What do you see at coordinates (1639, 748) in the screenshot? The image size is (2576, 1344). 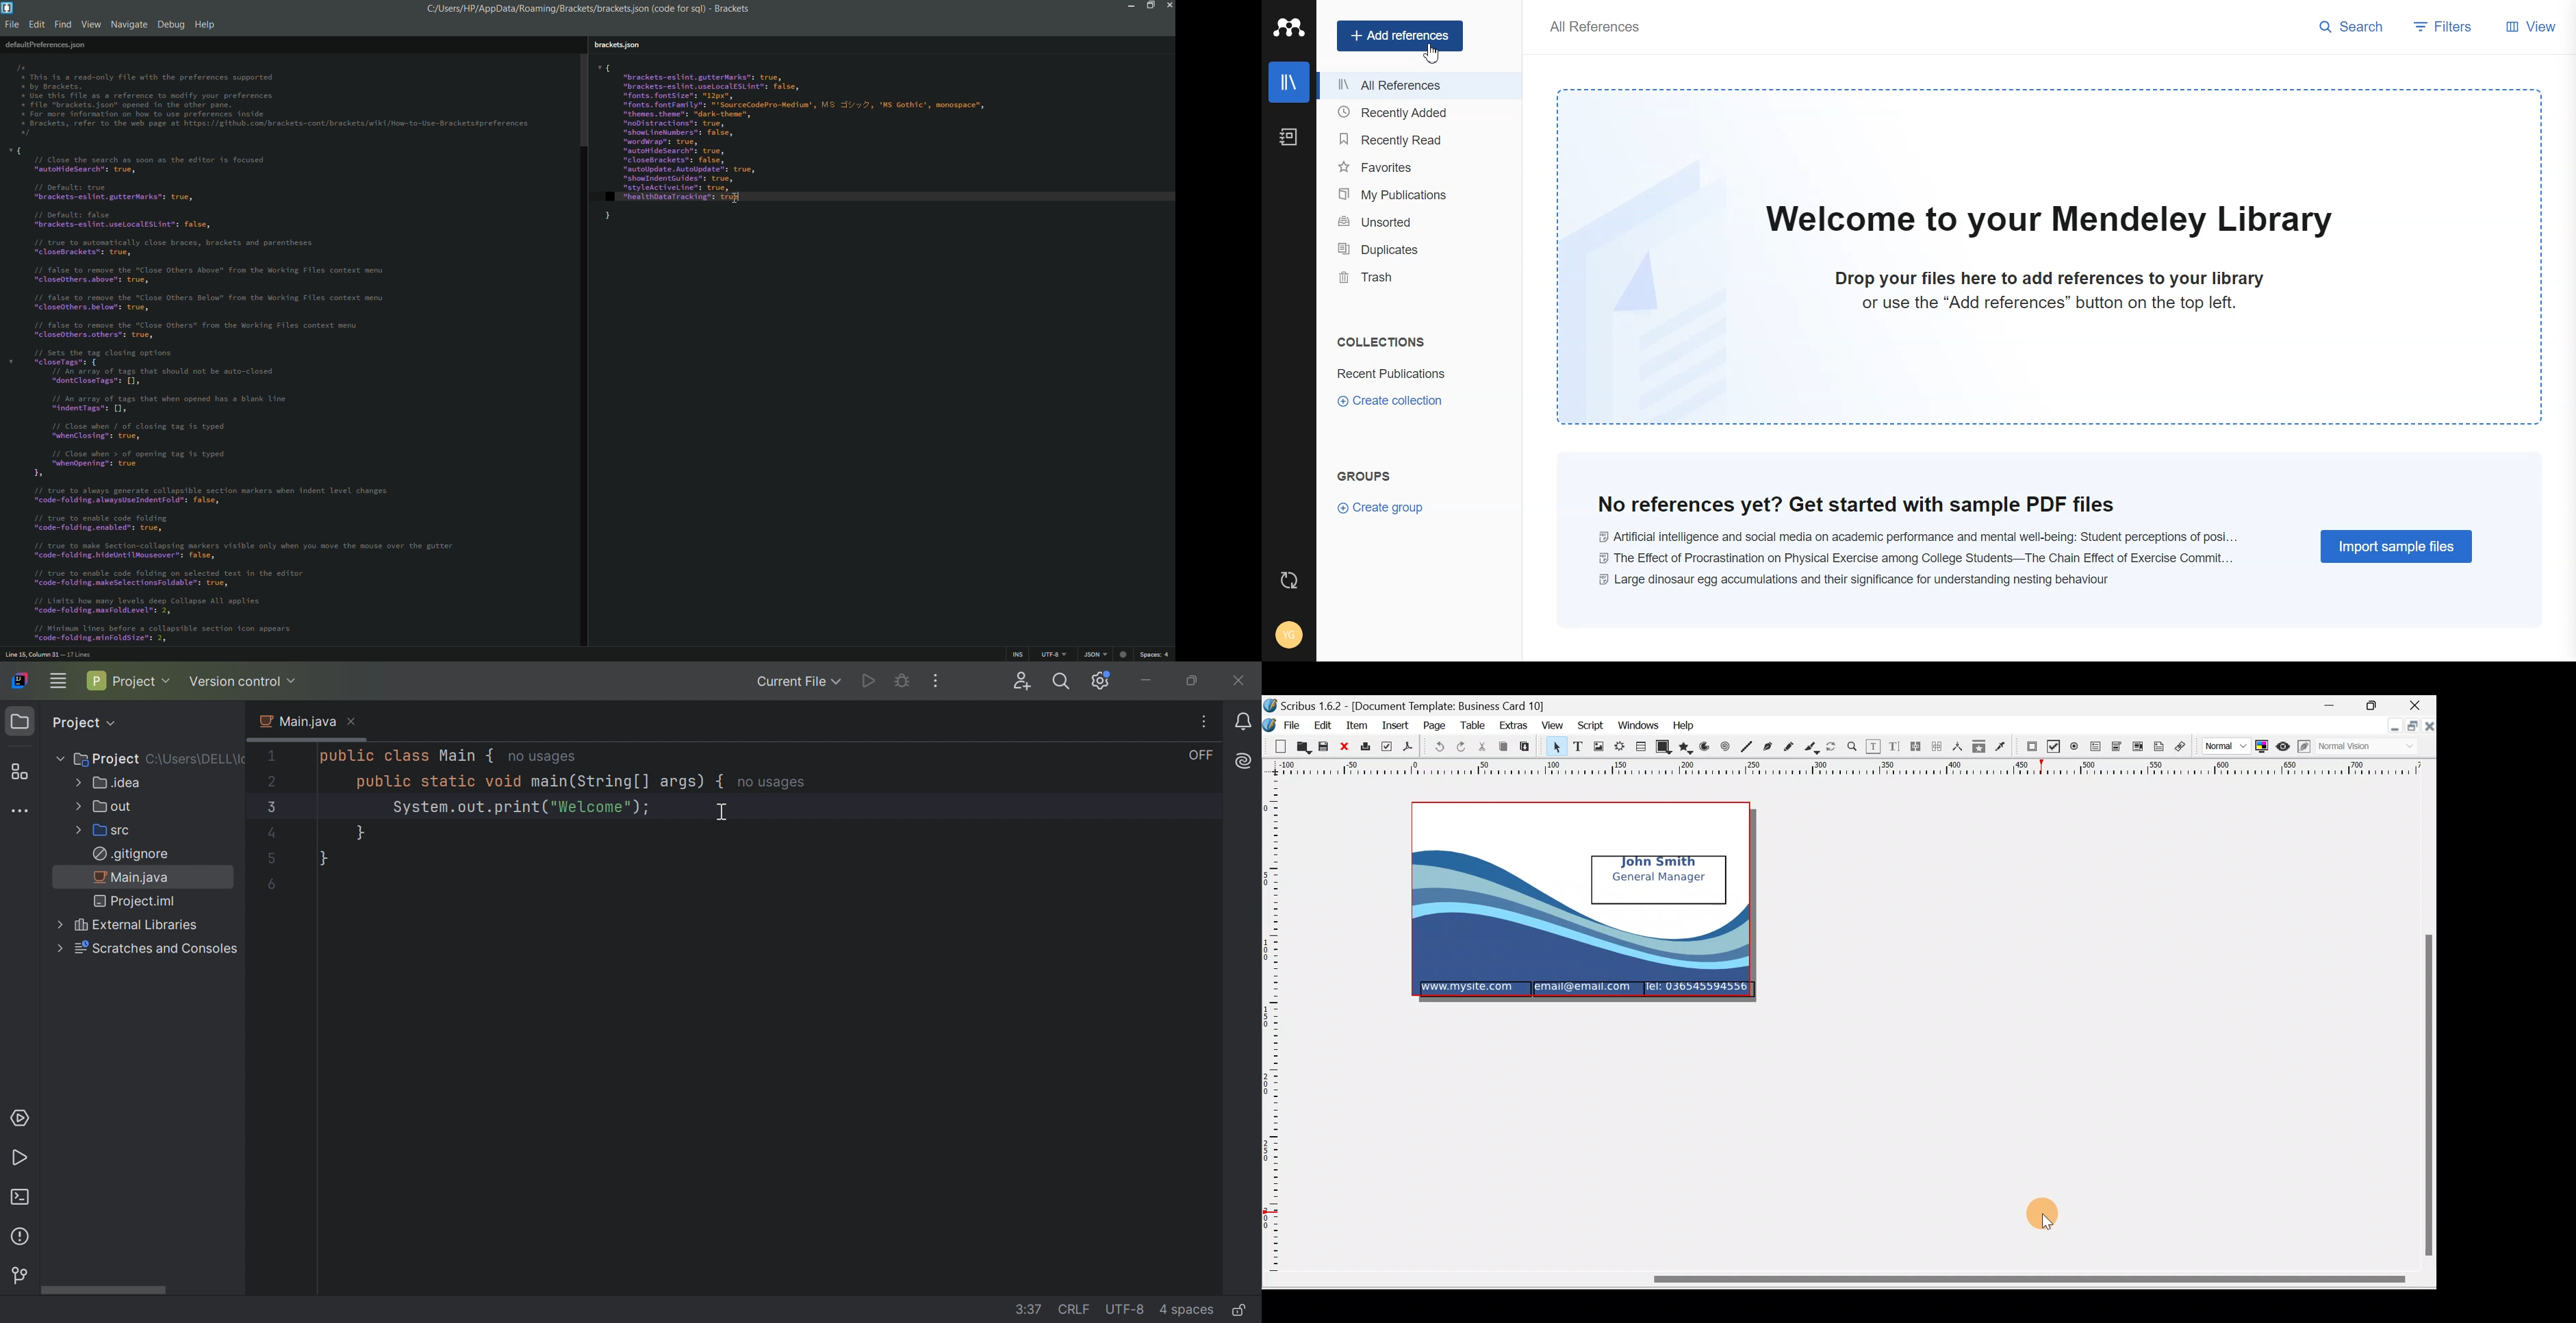 I see `Table` at bounding box center [1639, 748].